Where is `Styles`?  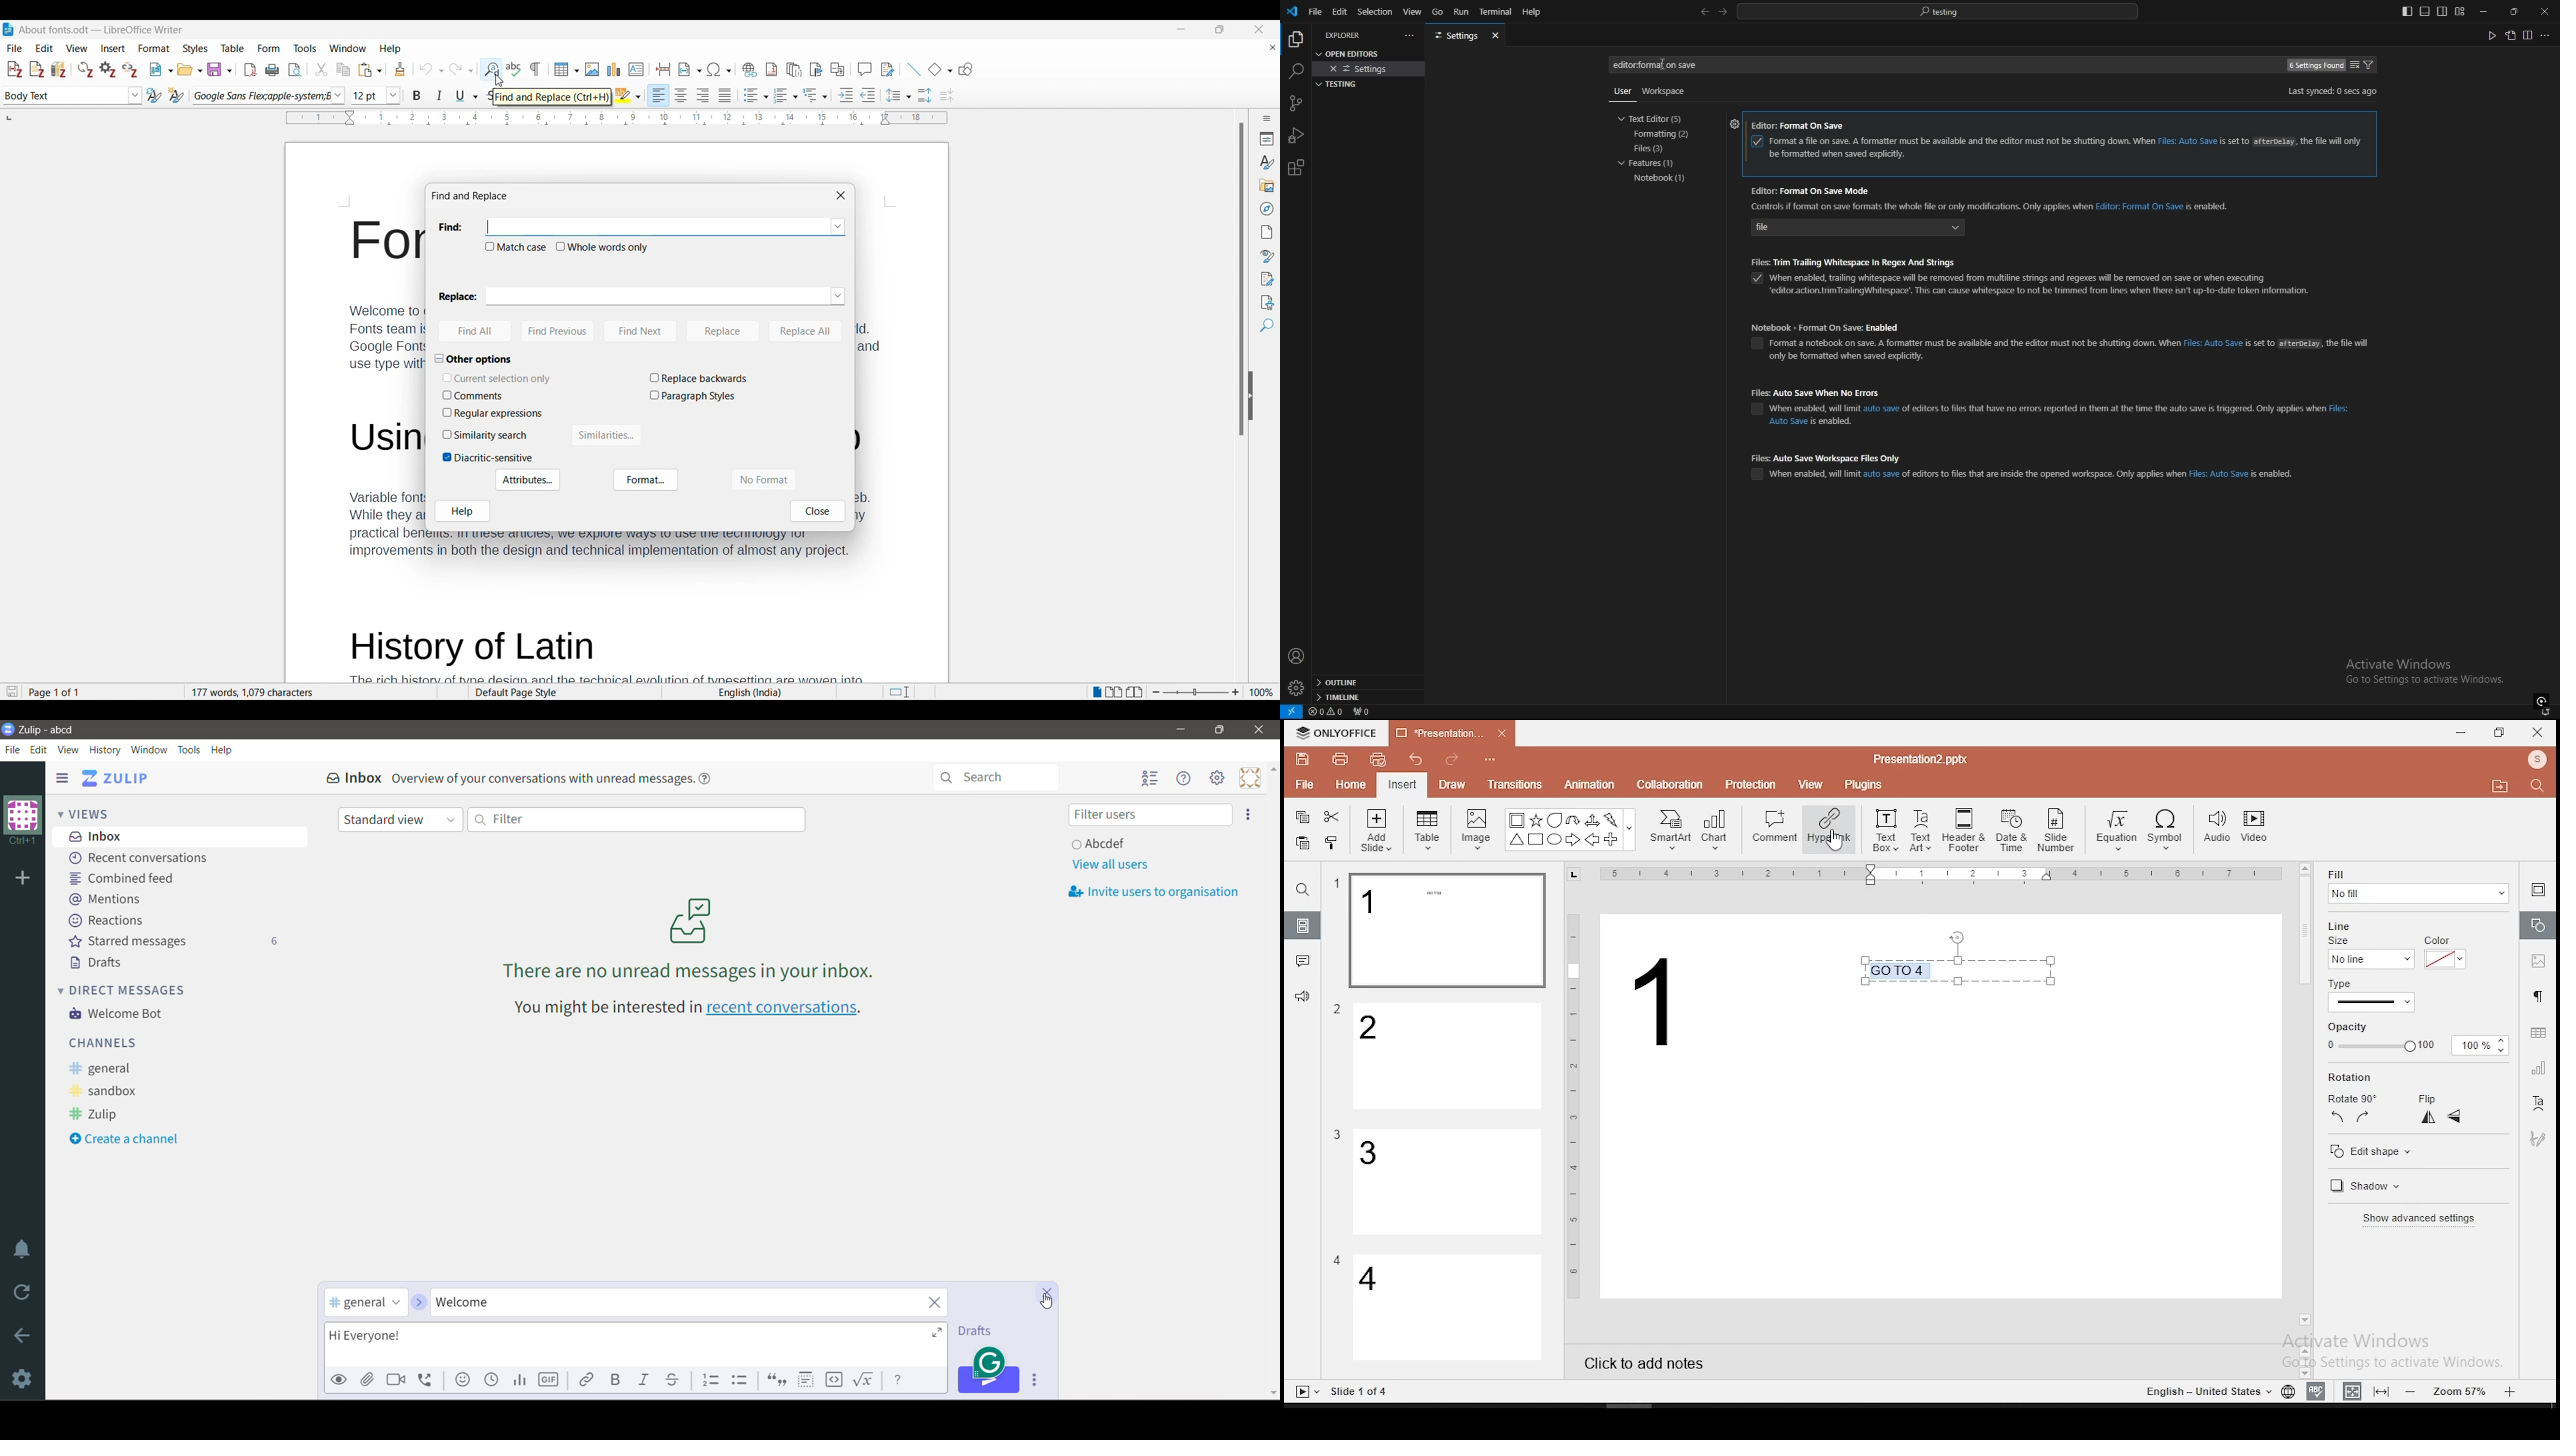
Styles is located at coordinates (1265, 162).